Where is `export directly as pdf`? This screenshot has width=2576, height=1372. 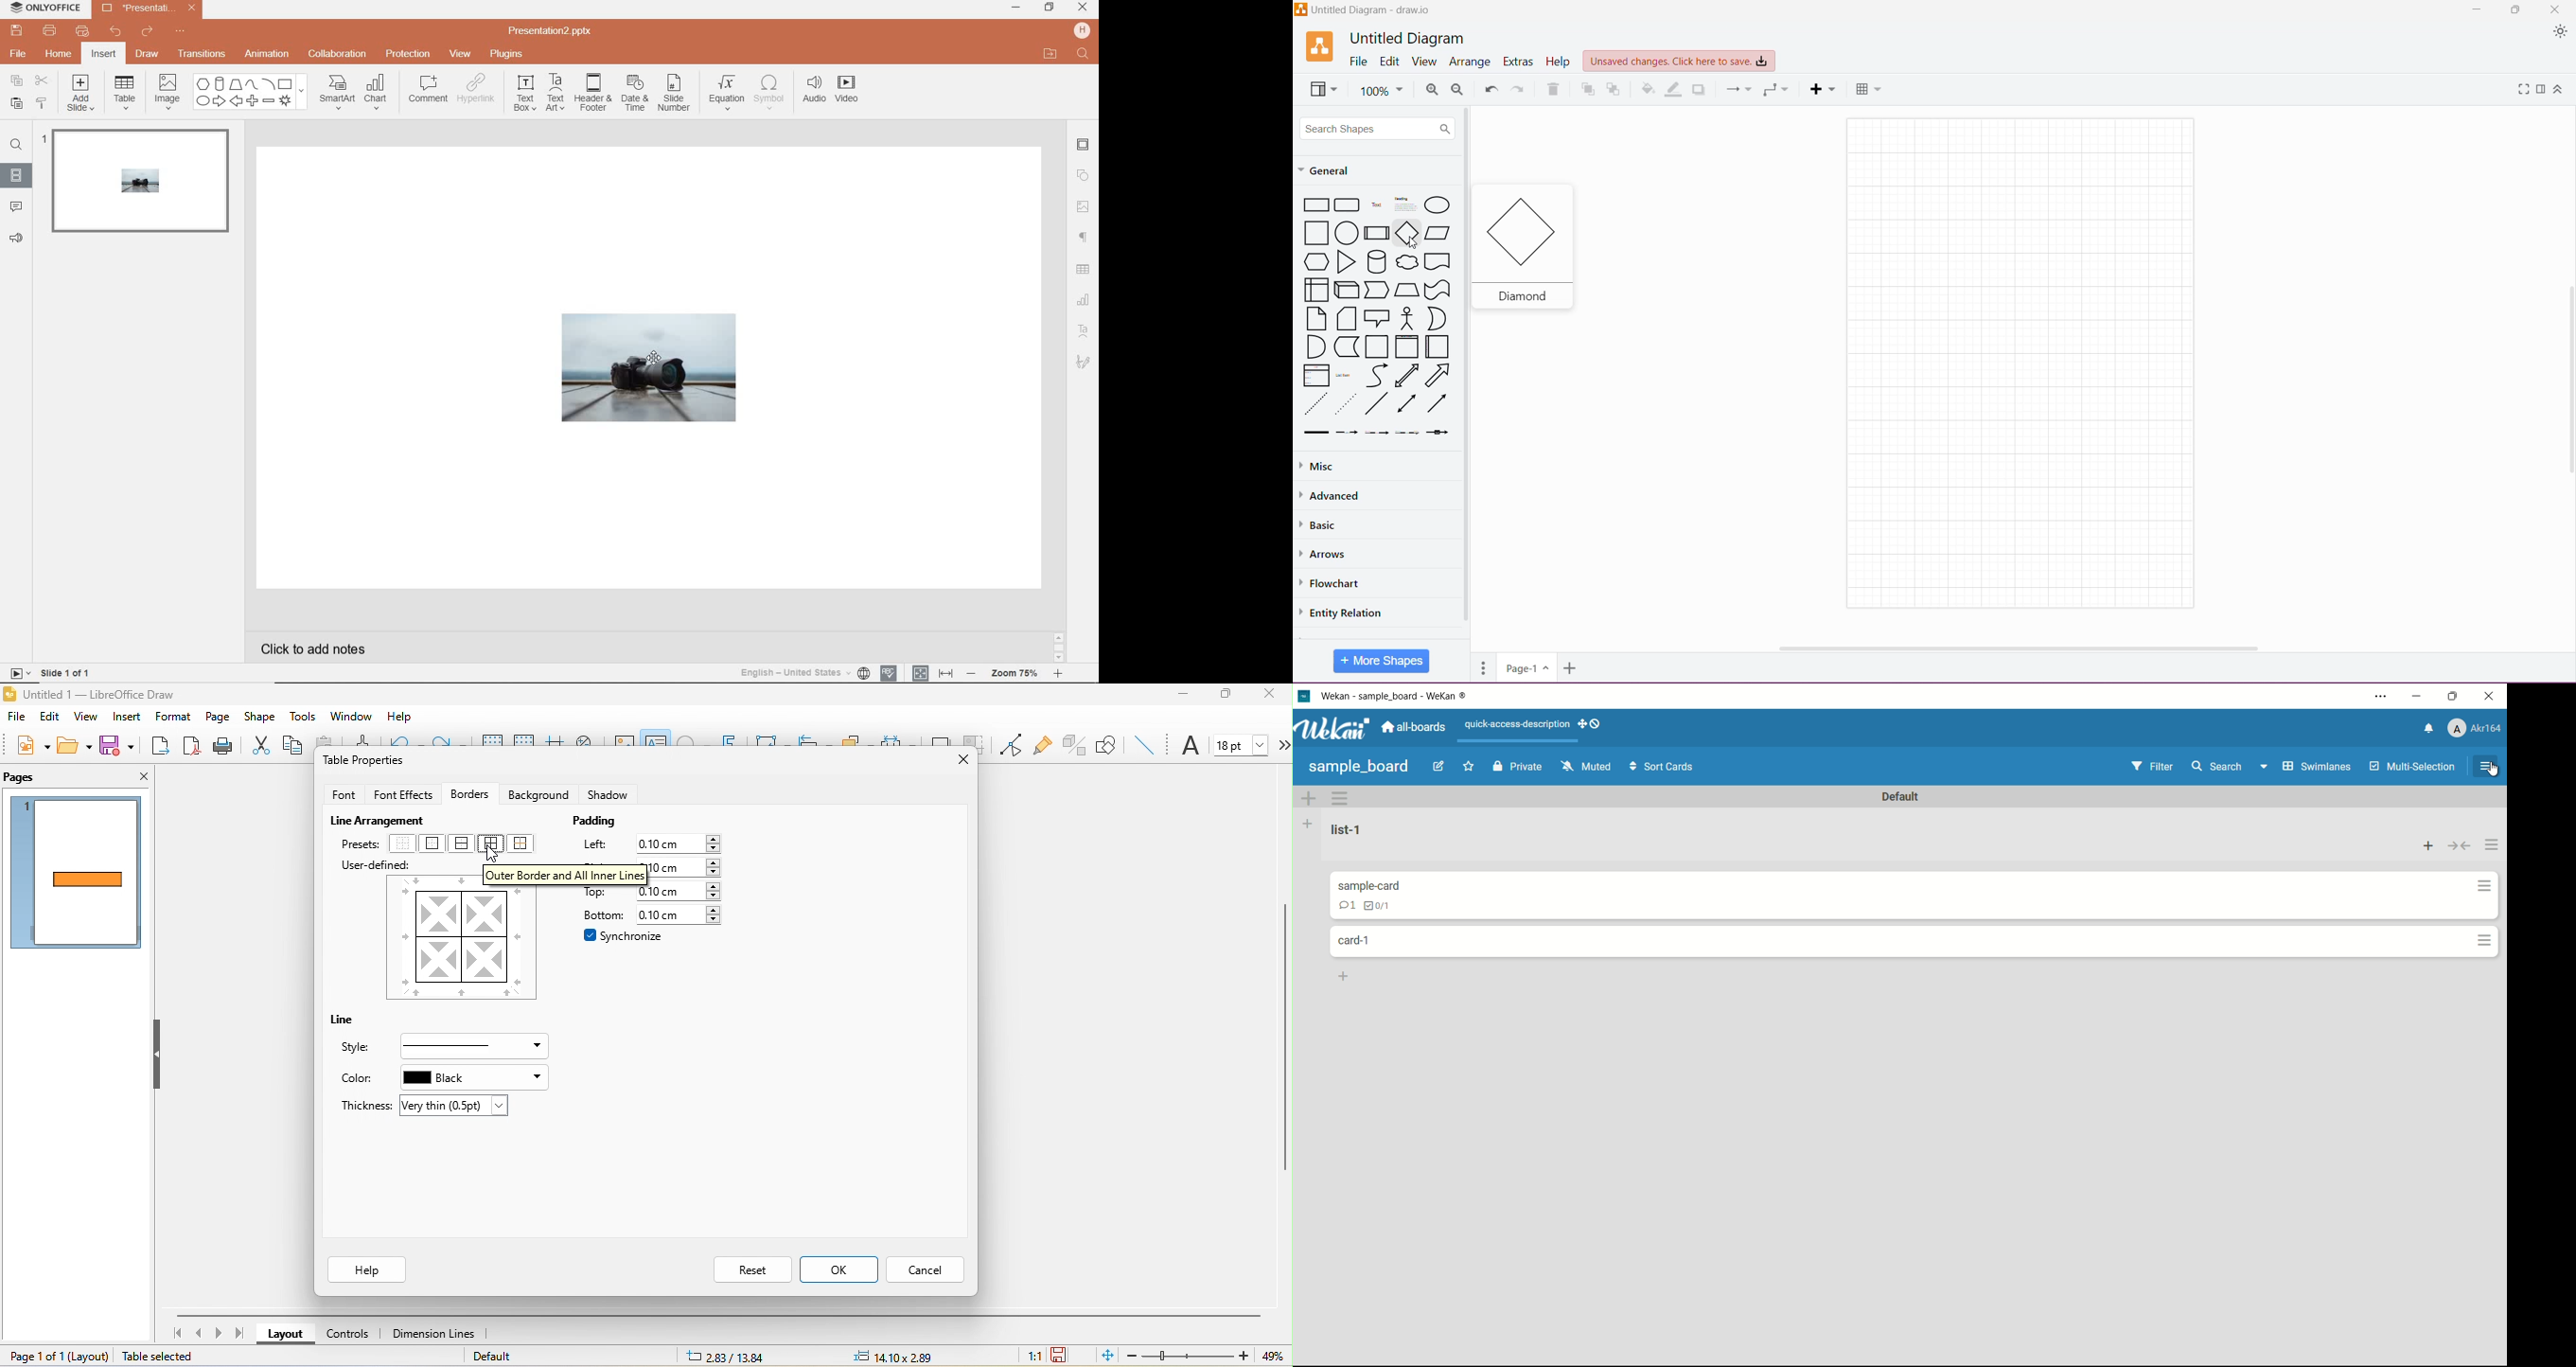 export directly as pdf is located at coordinates (191, 745).